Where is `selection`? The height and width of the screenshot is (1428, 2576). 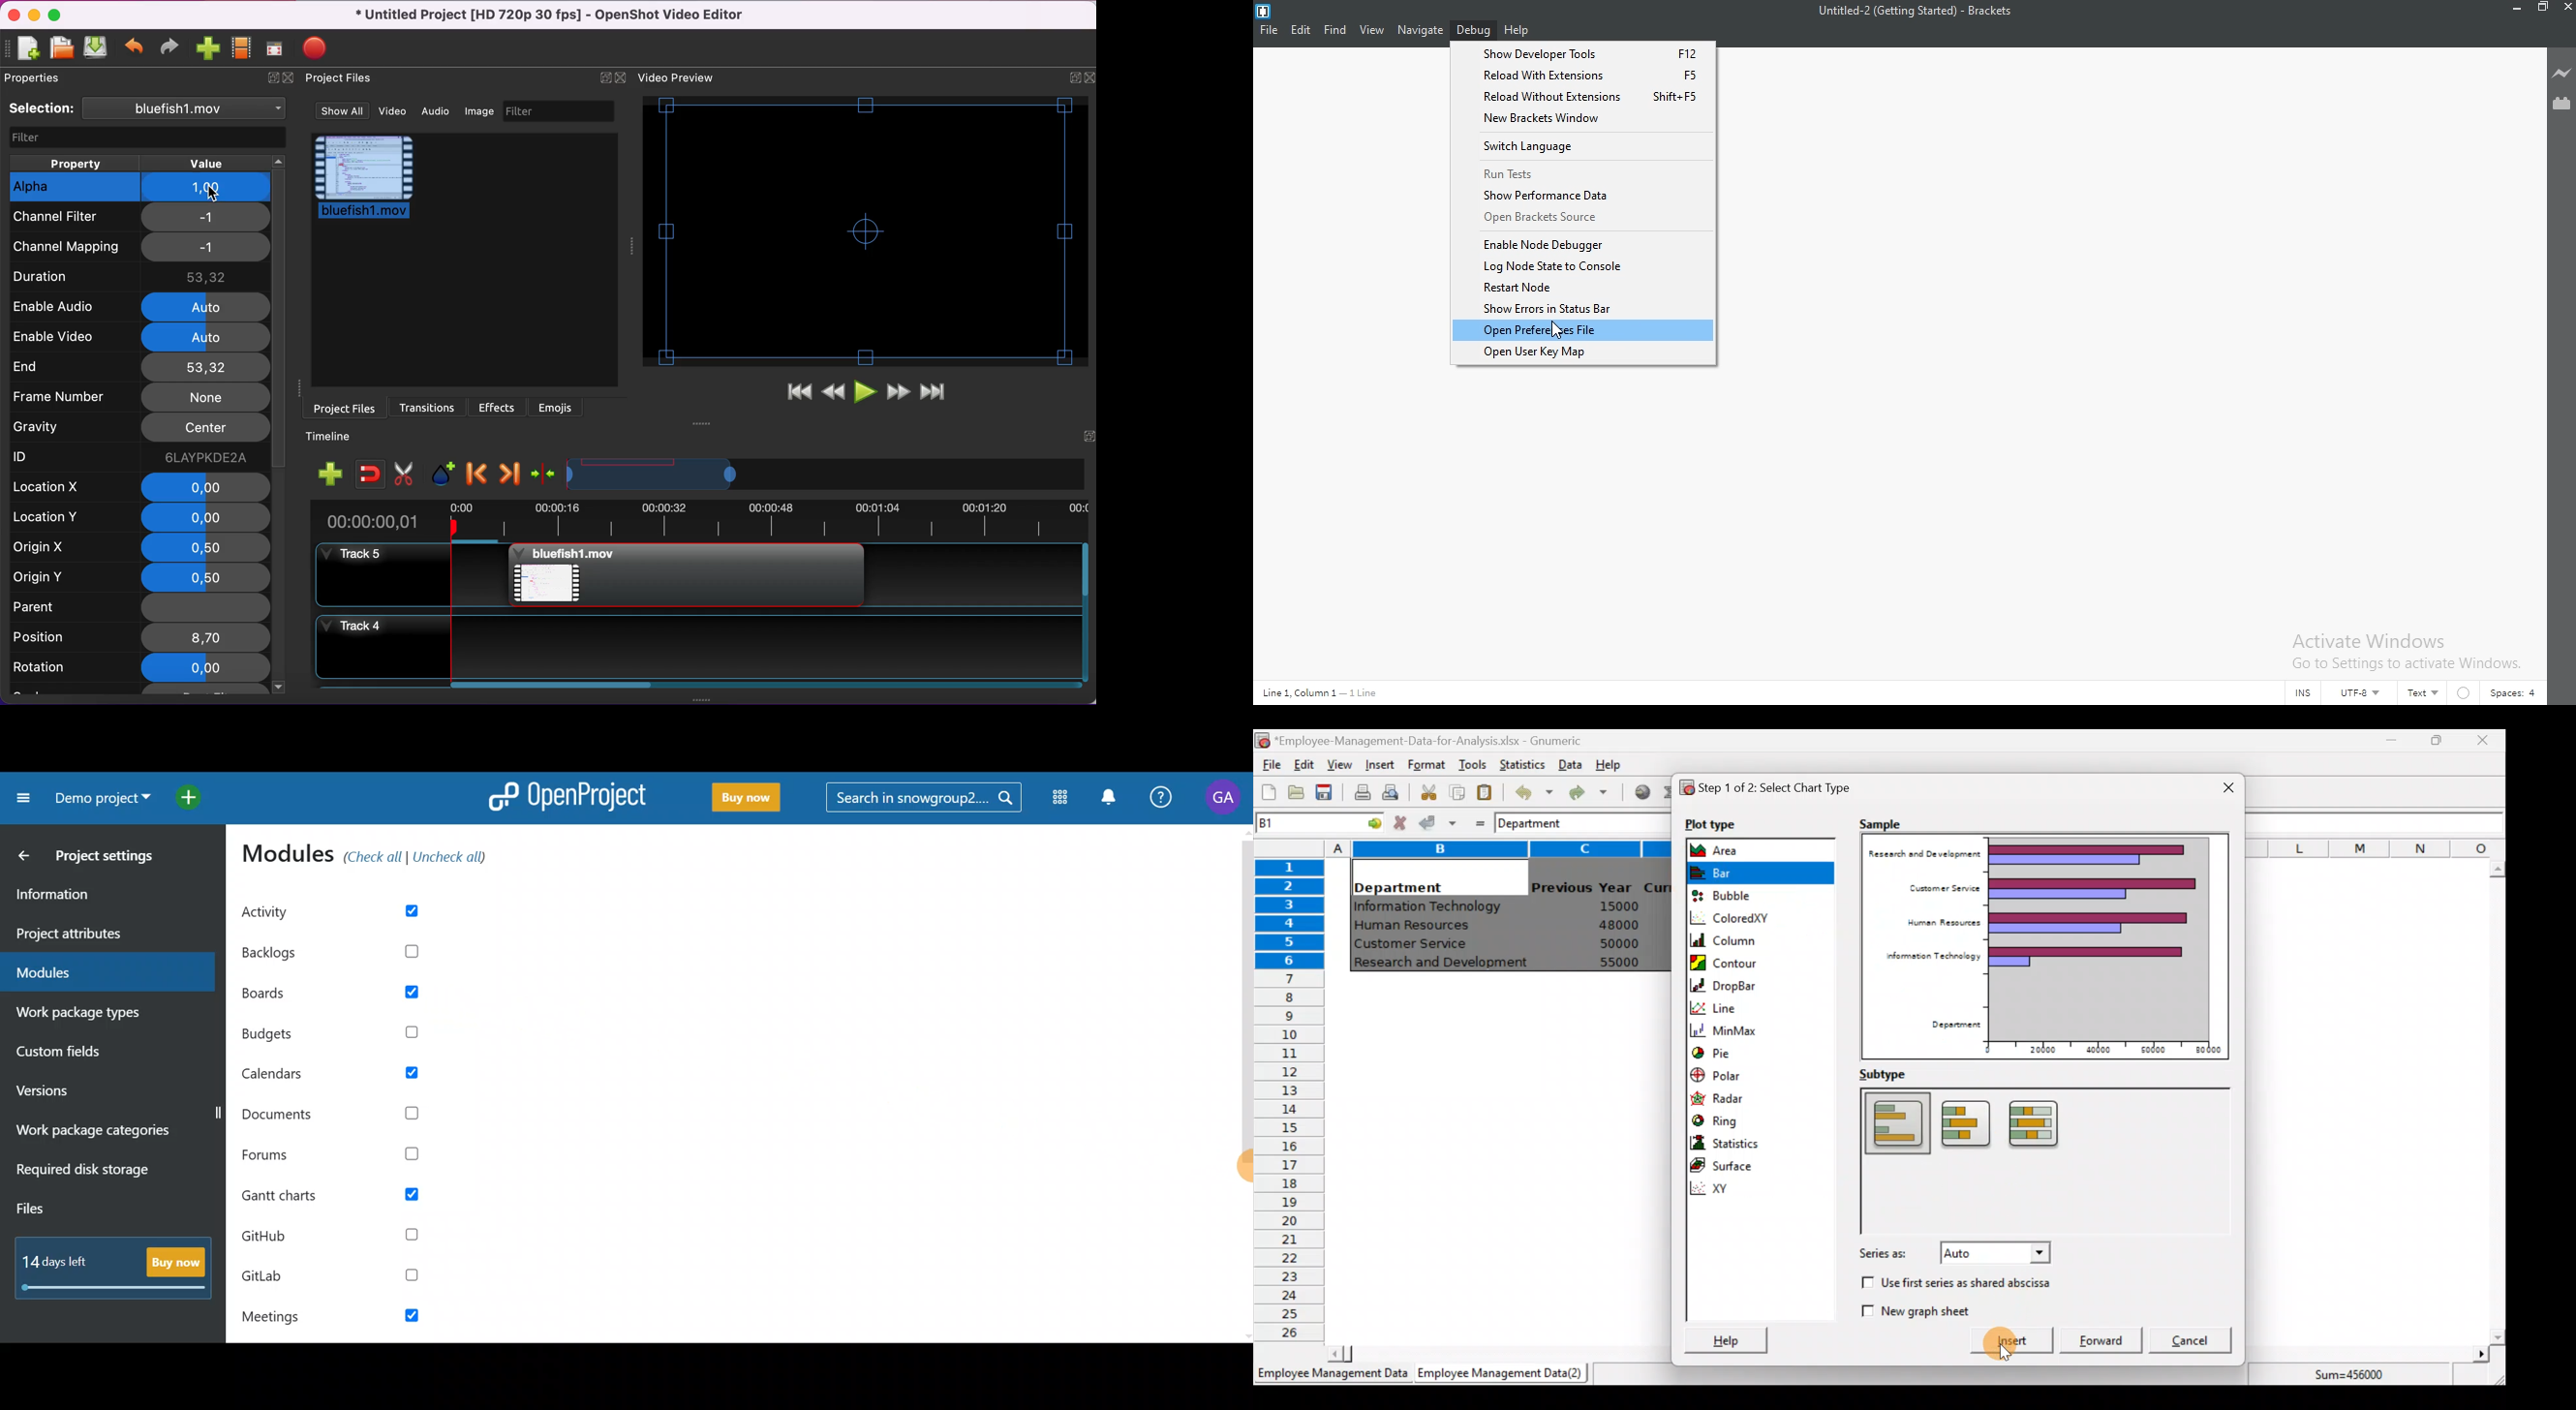
selection is located at coordinates (149, 109).